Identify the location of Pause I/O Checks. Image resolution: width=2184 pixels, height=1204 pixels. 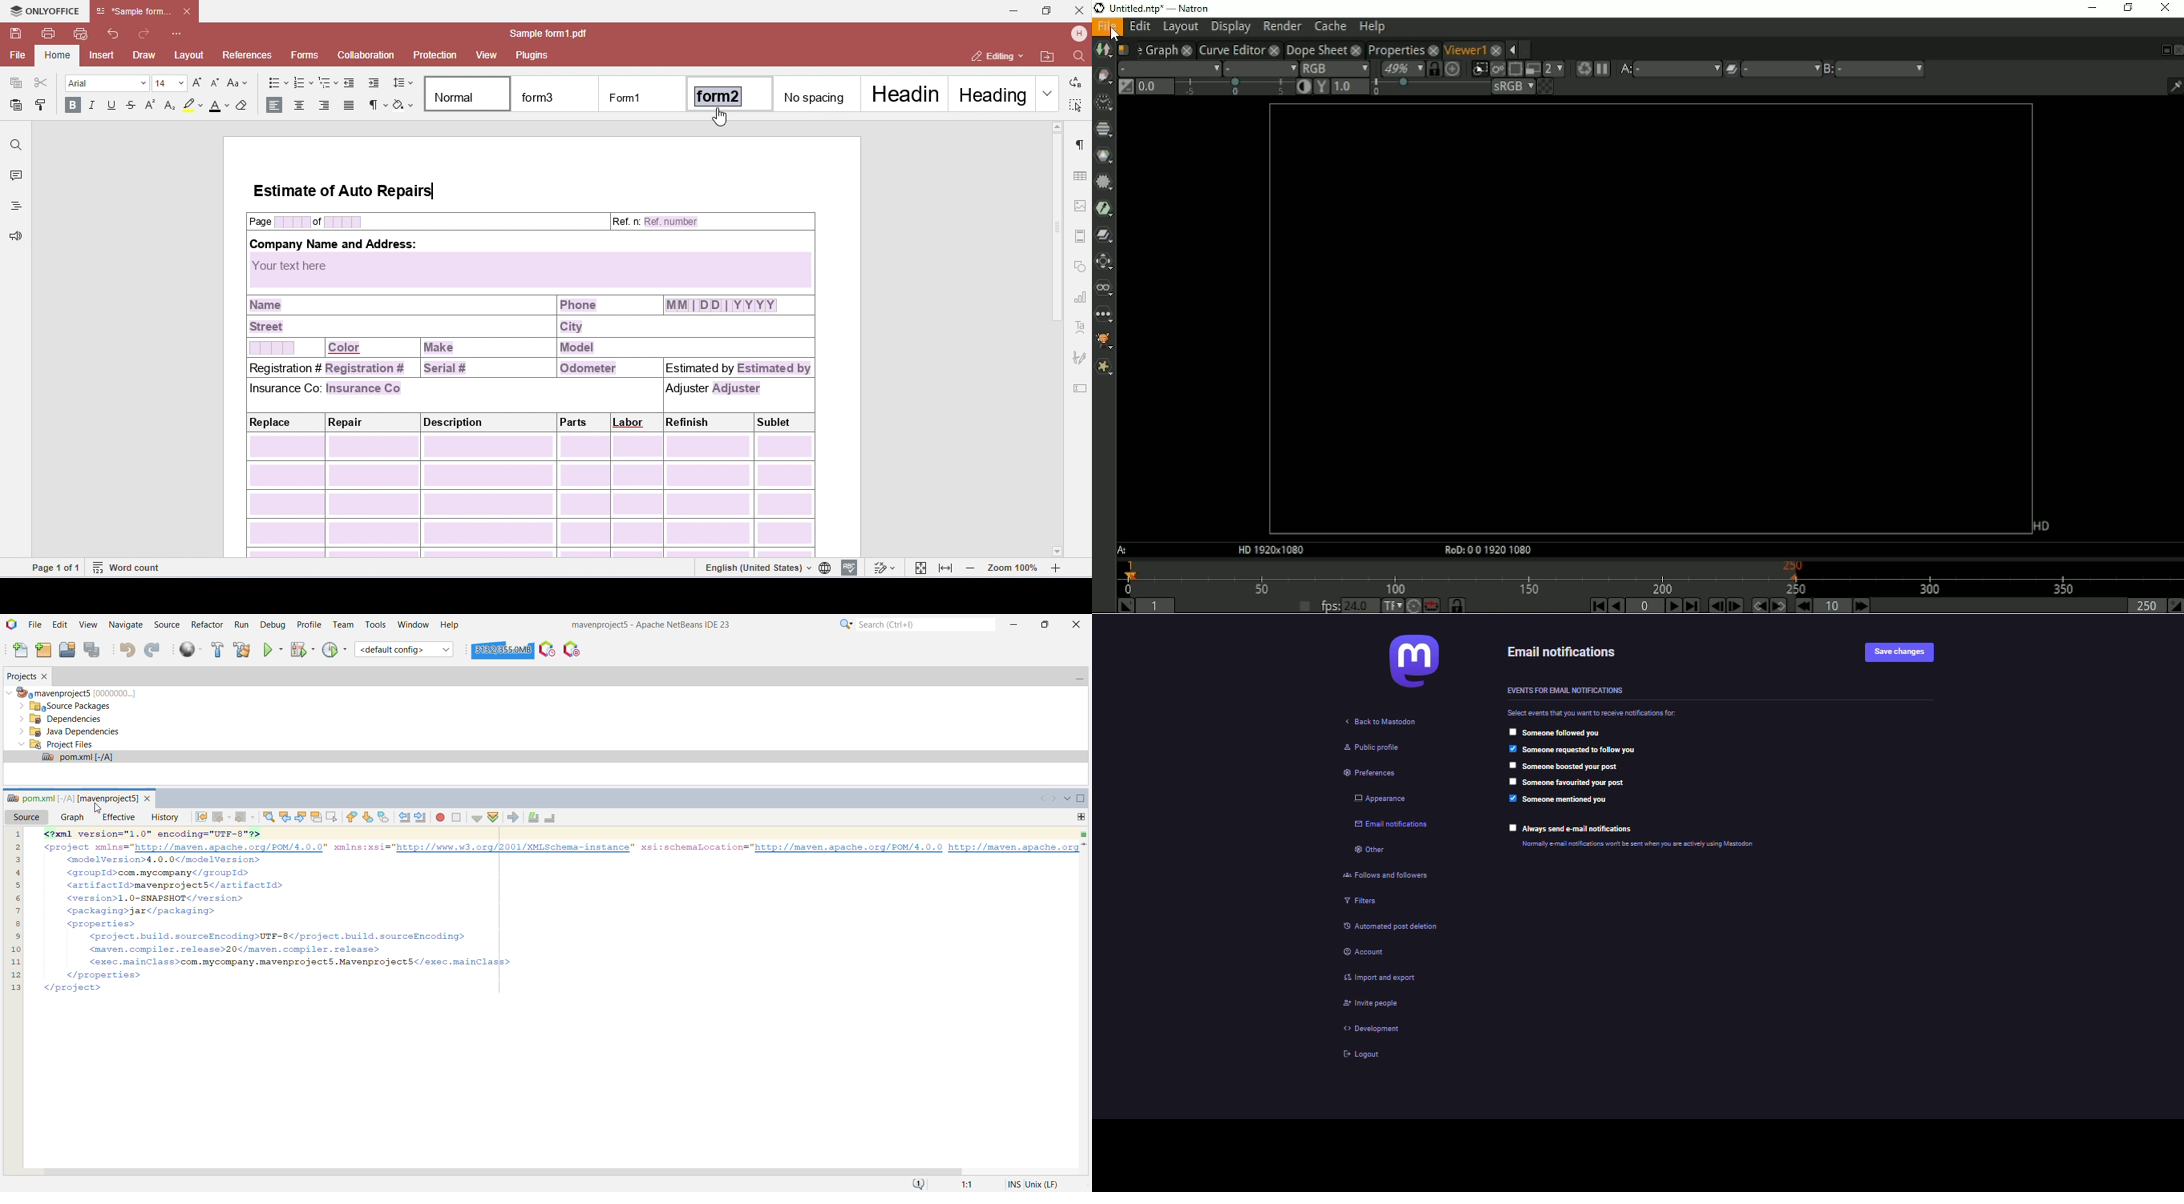
(570, 649).